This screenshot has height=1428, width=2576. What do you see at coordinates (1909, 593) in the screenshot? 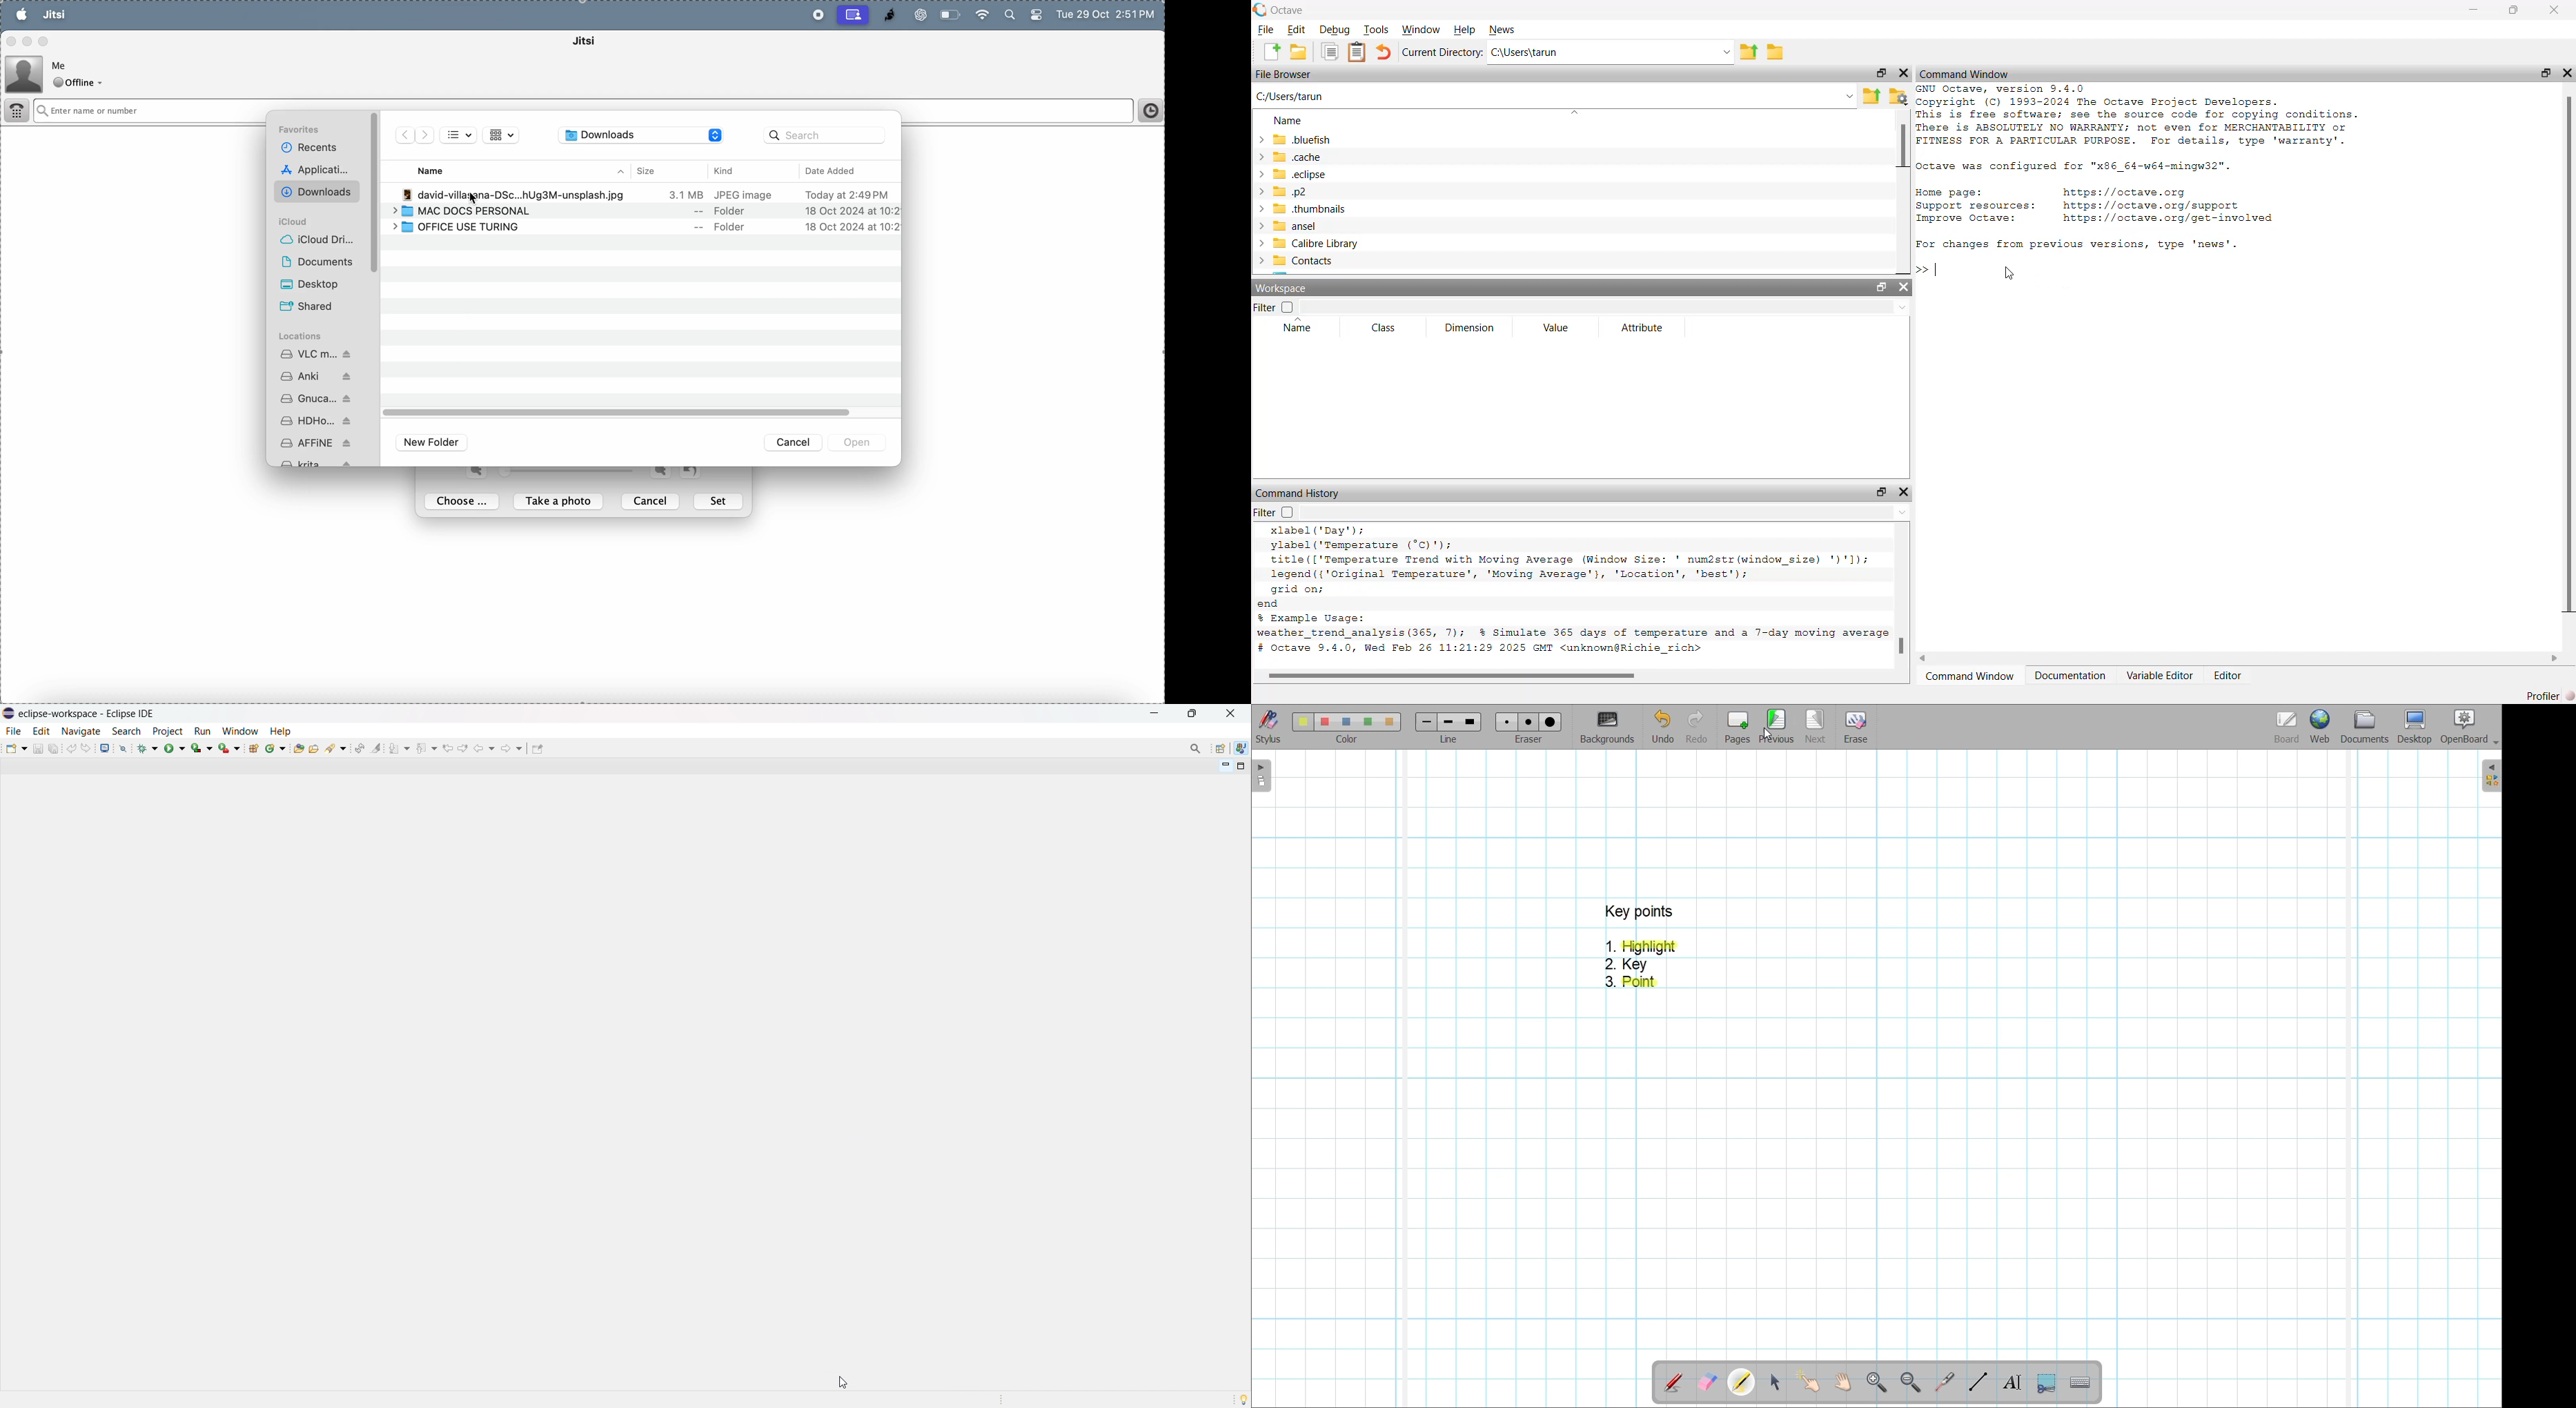
I see `scroll bar` at bounding box center [1909, 593].